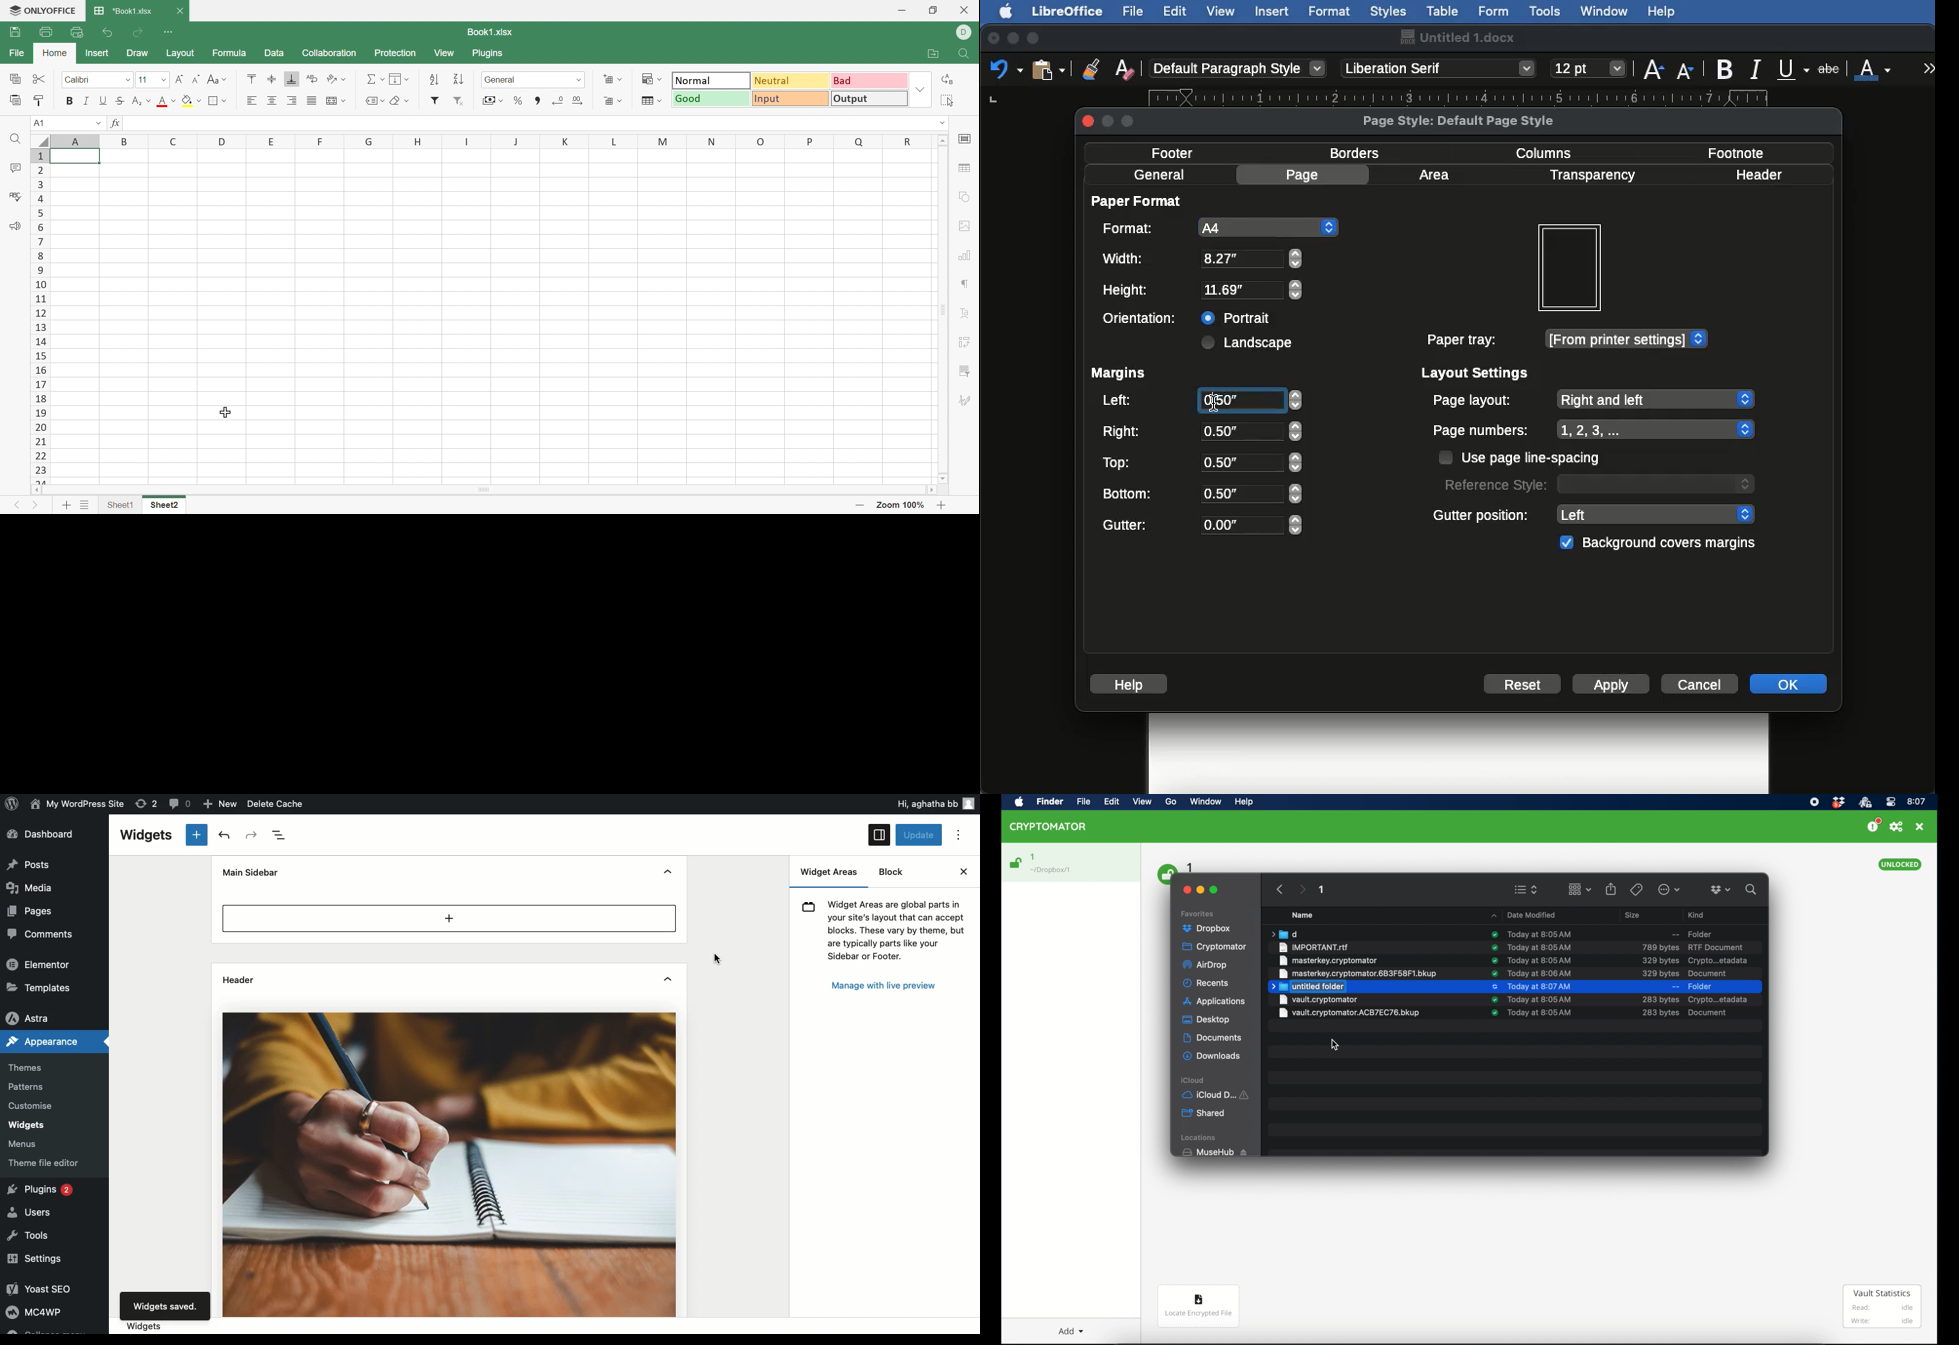 This screenshot has width=1960, height=1372. I want to click on N, so click(712, 142).